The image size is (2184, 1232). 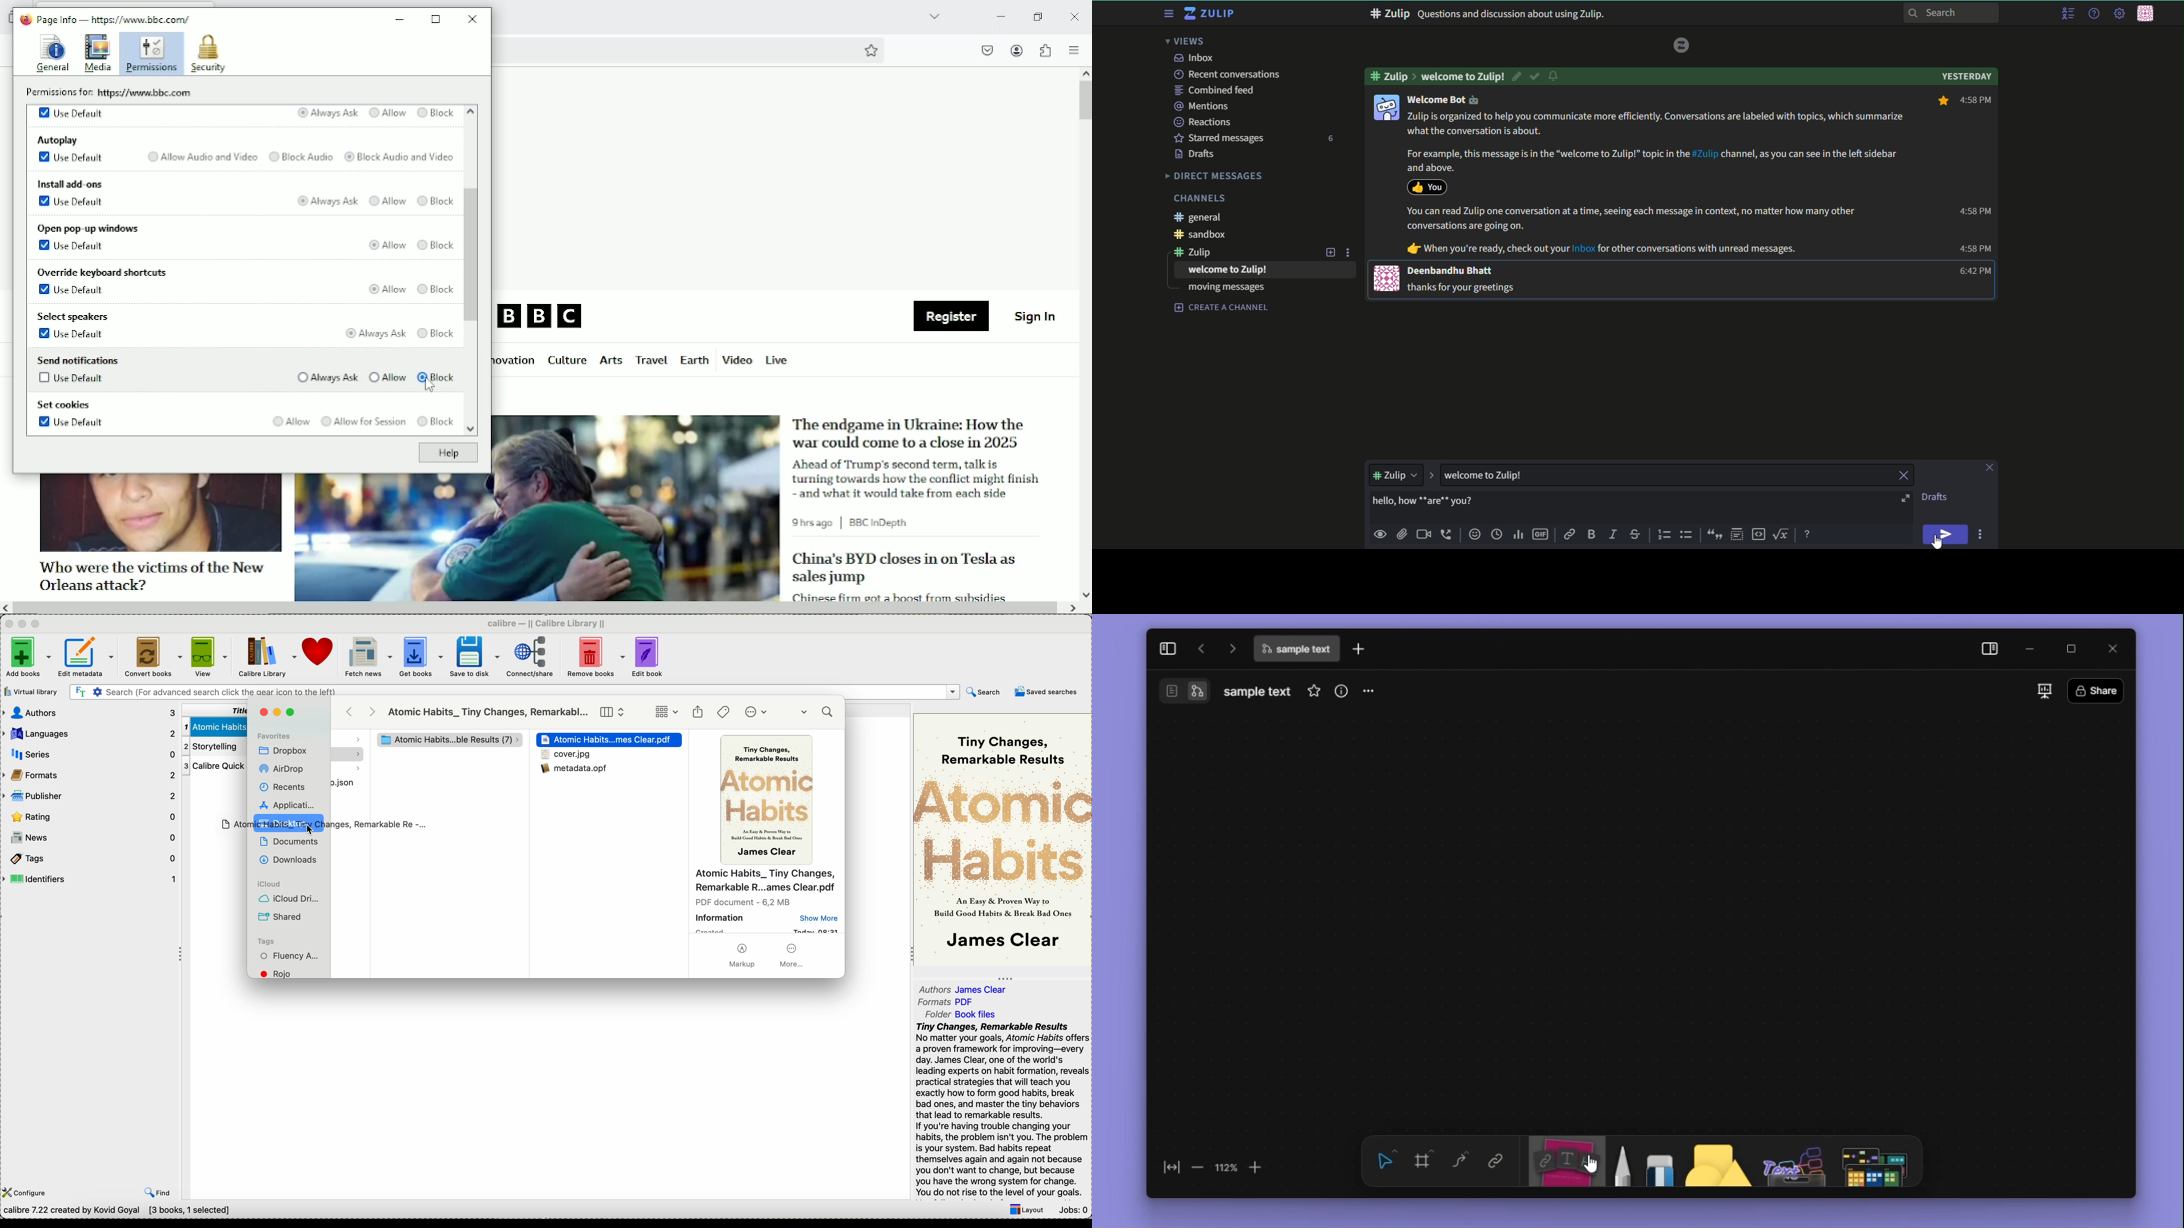 I want to click on notification, so click(x=1555, y=77).